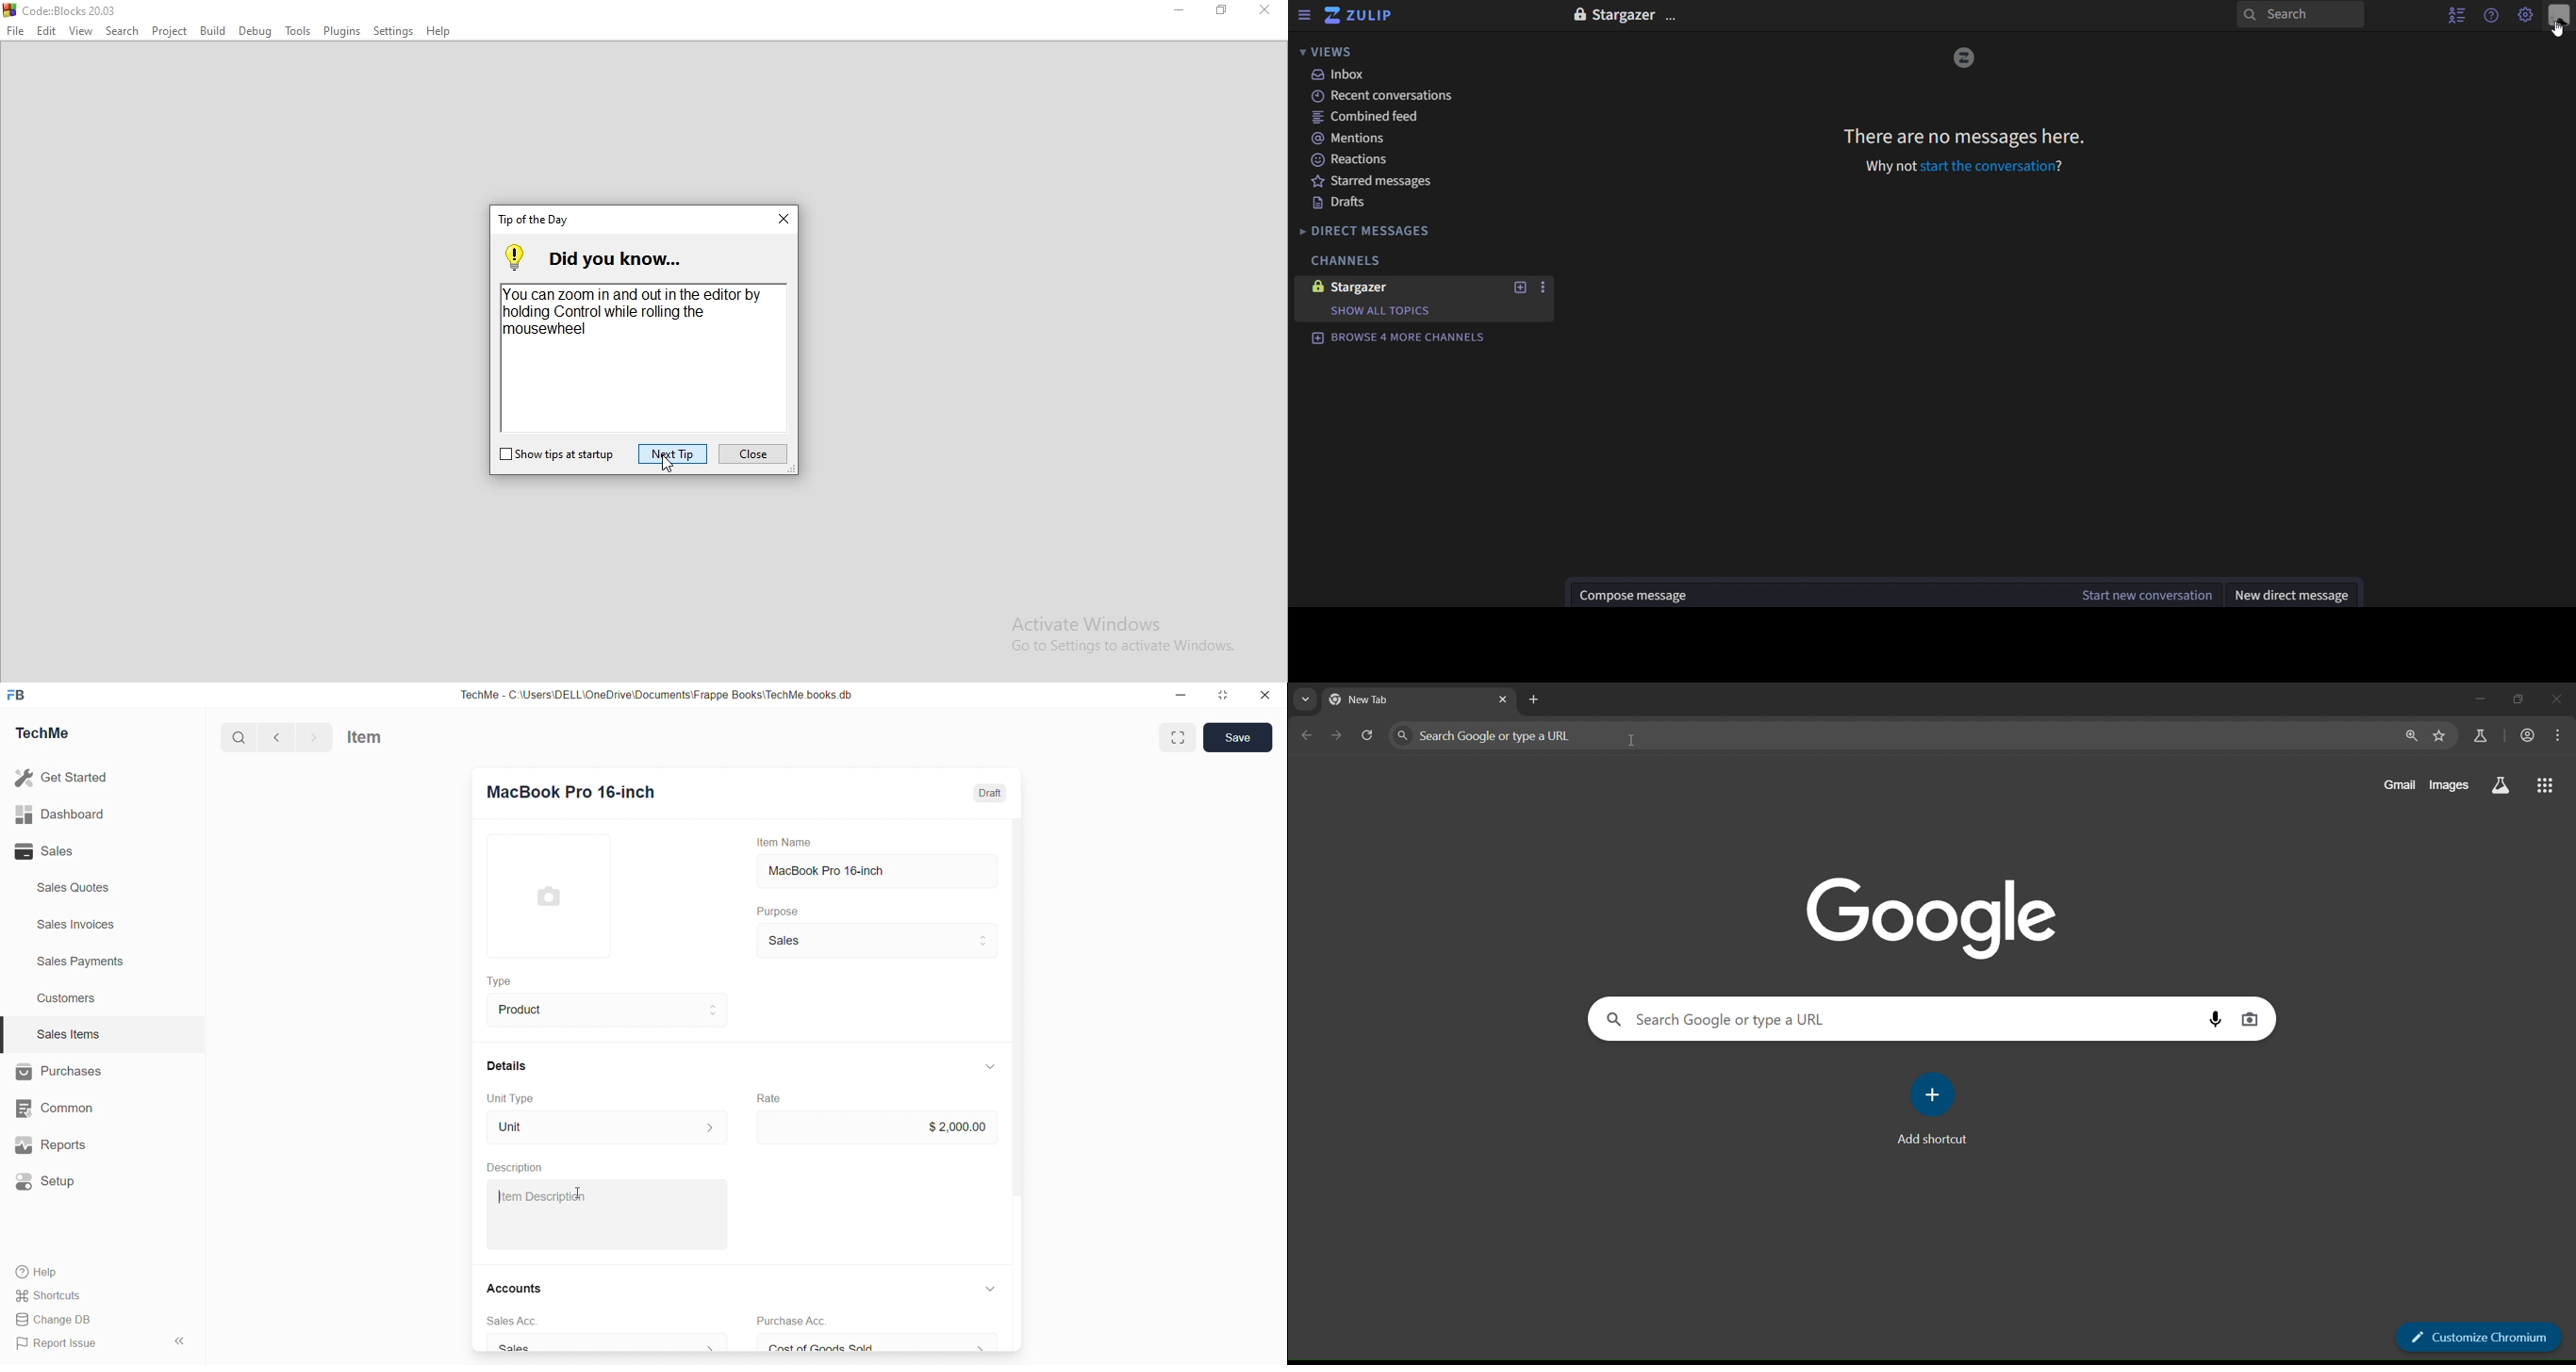 The width and height of the screenshot is (2576, 1372). I want to click on close, so click(1266, 695).